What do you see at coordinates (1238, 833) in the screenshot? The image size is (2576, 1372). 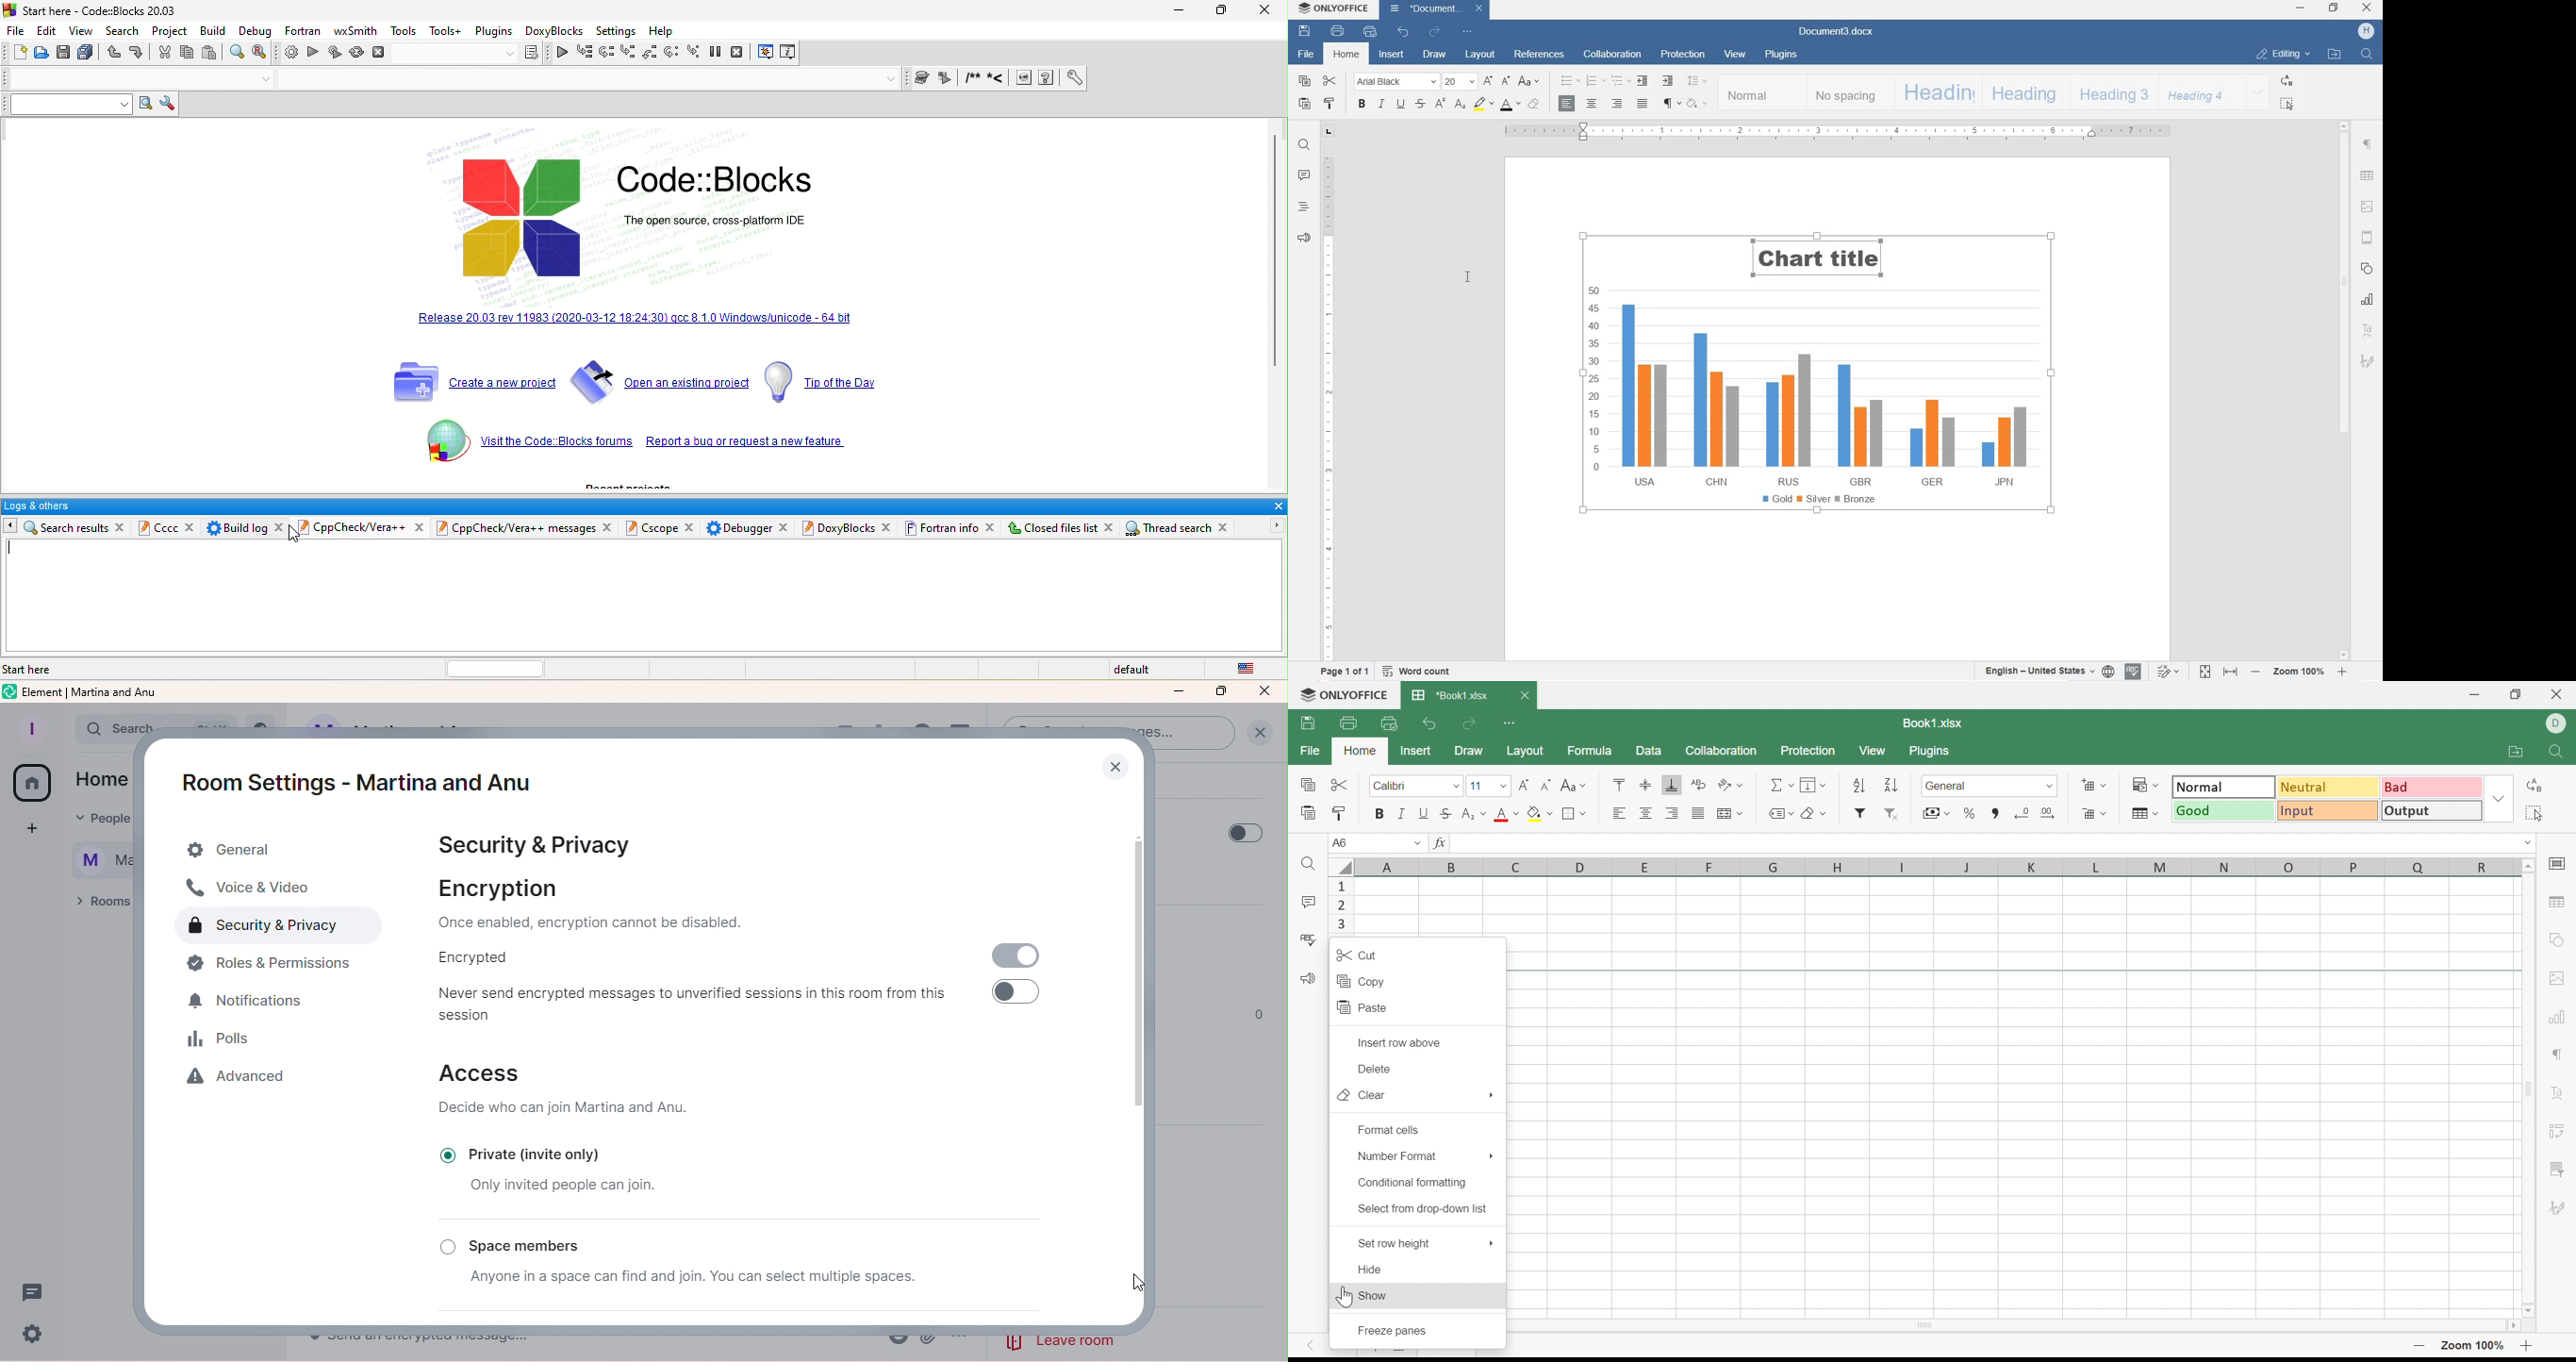 I see `Toggle` at bounding box center [1238, 833].